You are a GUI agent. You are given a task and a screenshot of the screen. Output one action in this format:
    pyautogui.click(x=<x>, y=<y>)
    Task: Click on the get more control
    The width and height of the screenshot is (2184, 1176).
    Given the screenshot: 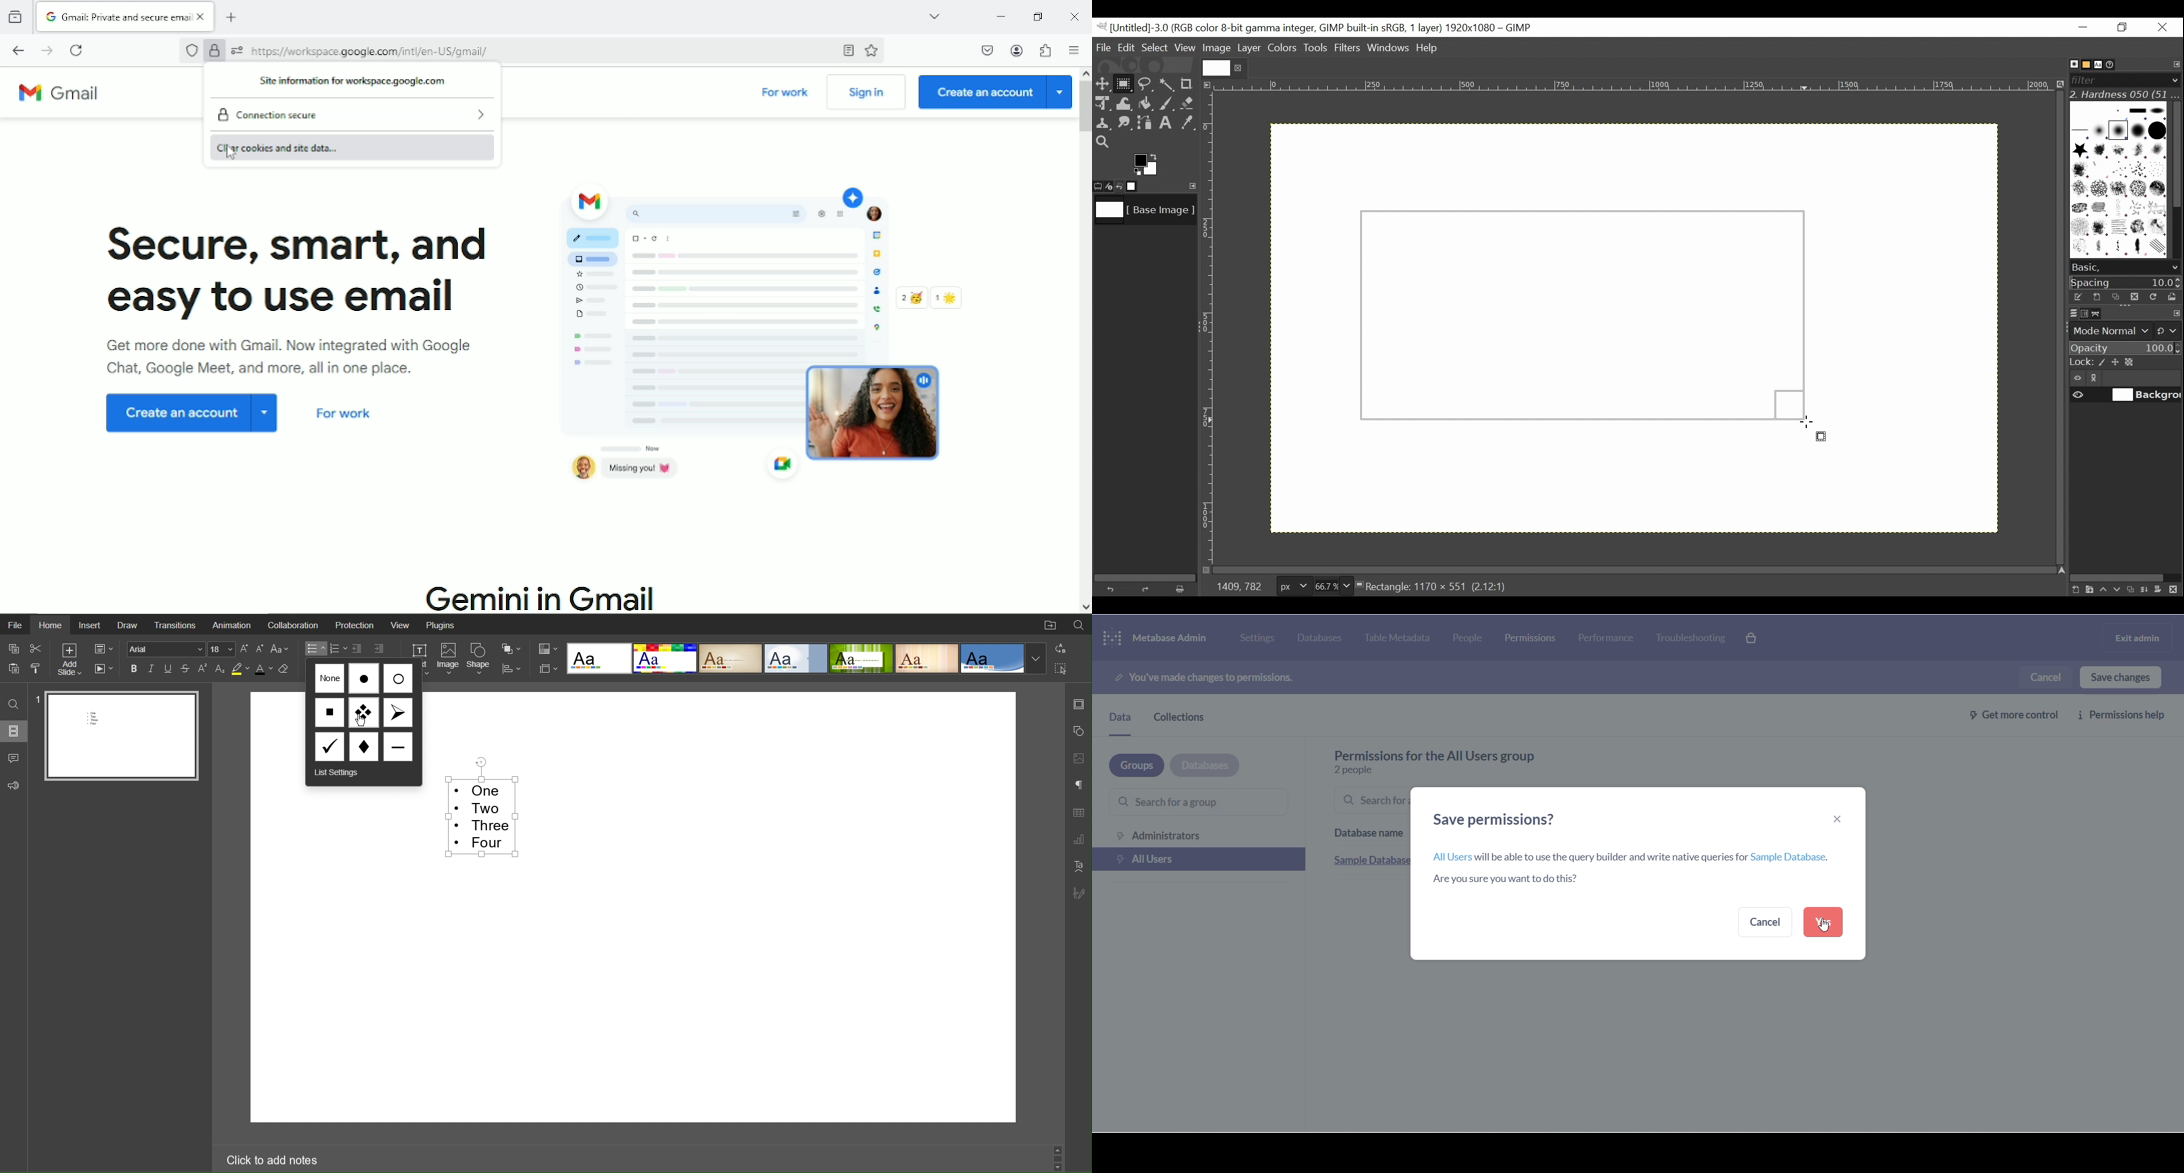 What is the action you would take?
    pyautogui.click(x=2007, y=714)
    